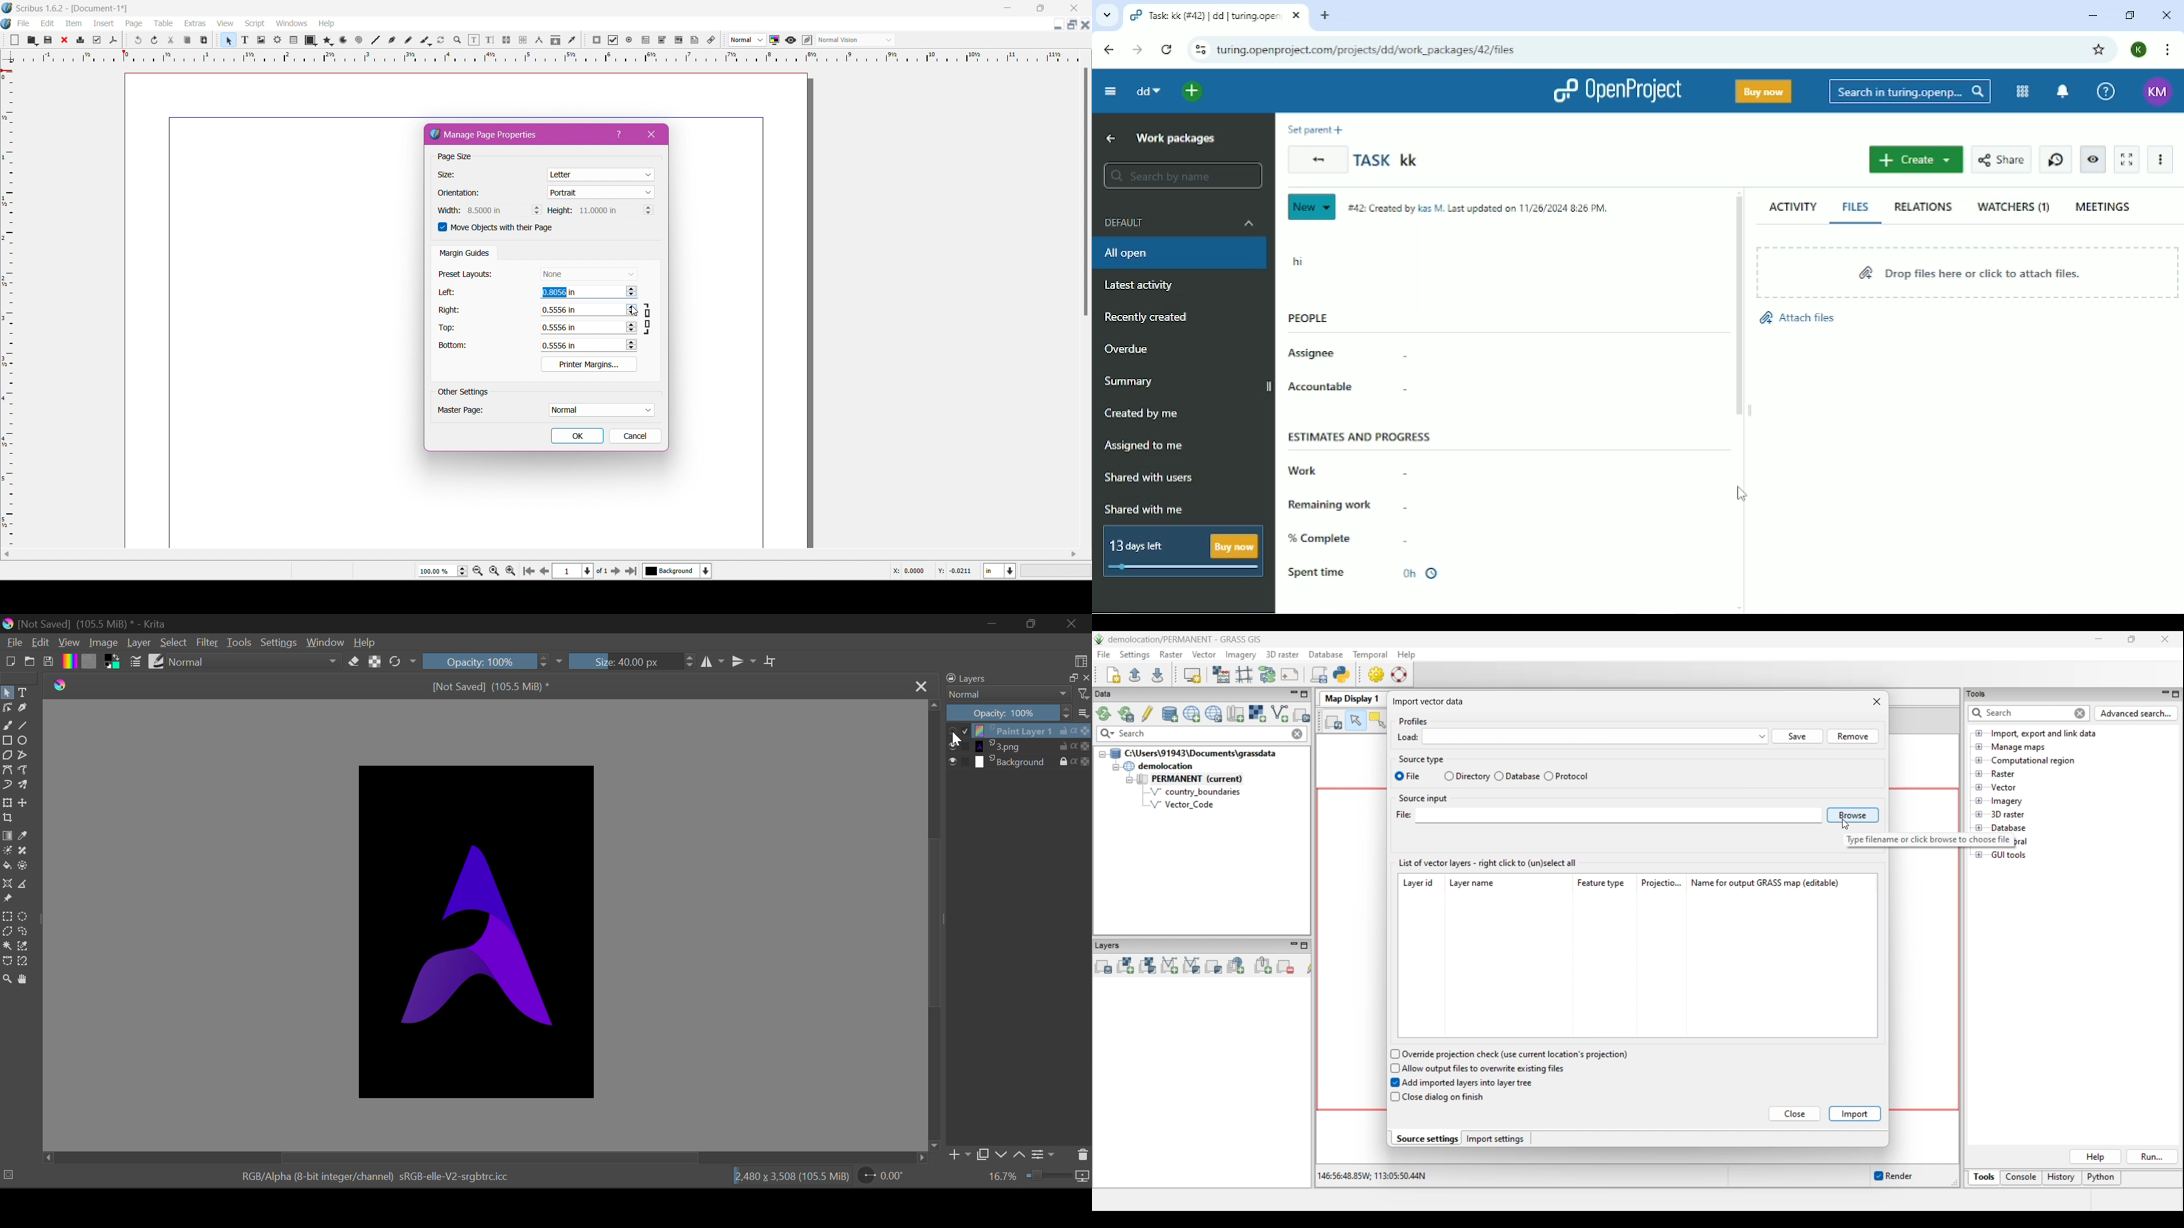 The width and height of the screenshot is (2184, 1232). What do you see at coordinates (456, 40) in the screenshot?
I see `Zoom In or Out` at bounding box center [456, 40].